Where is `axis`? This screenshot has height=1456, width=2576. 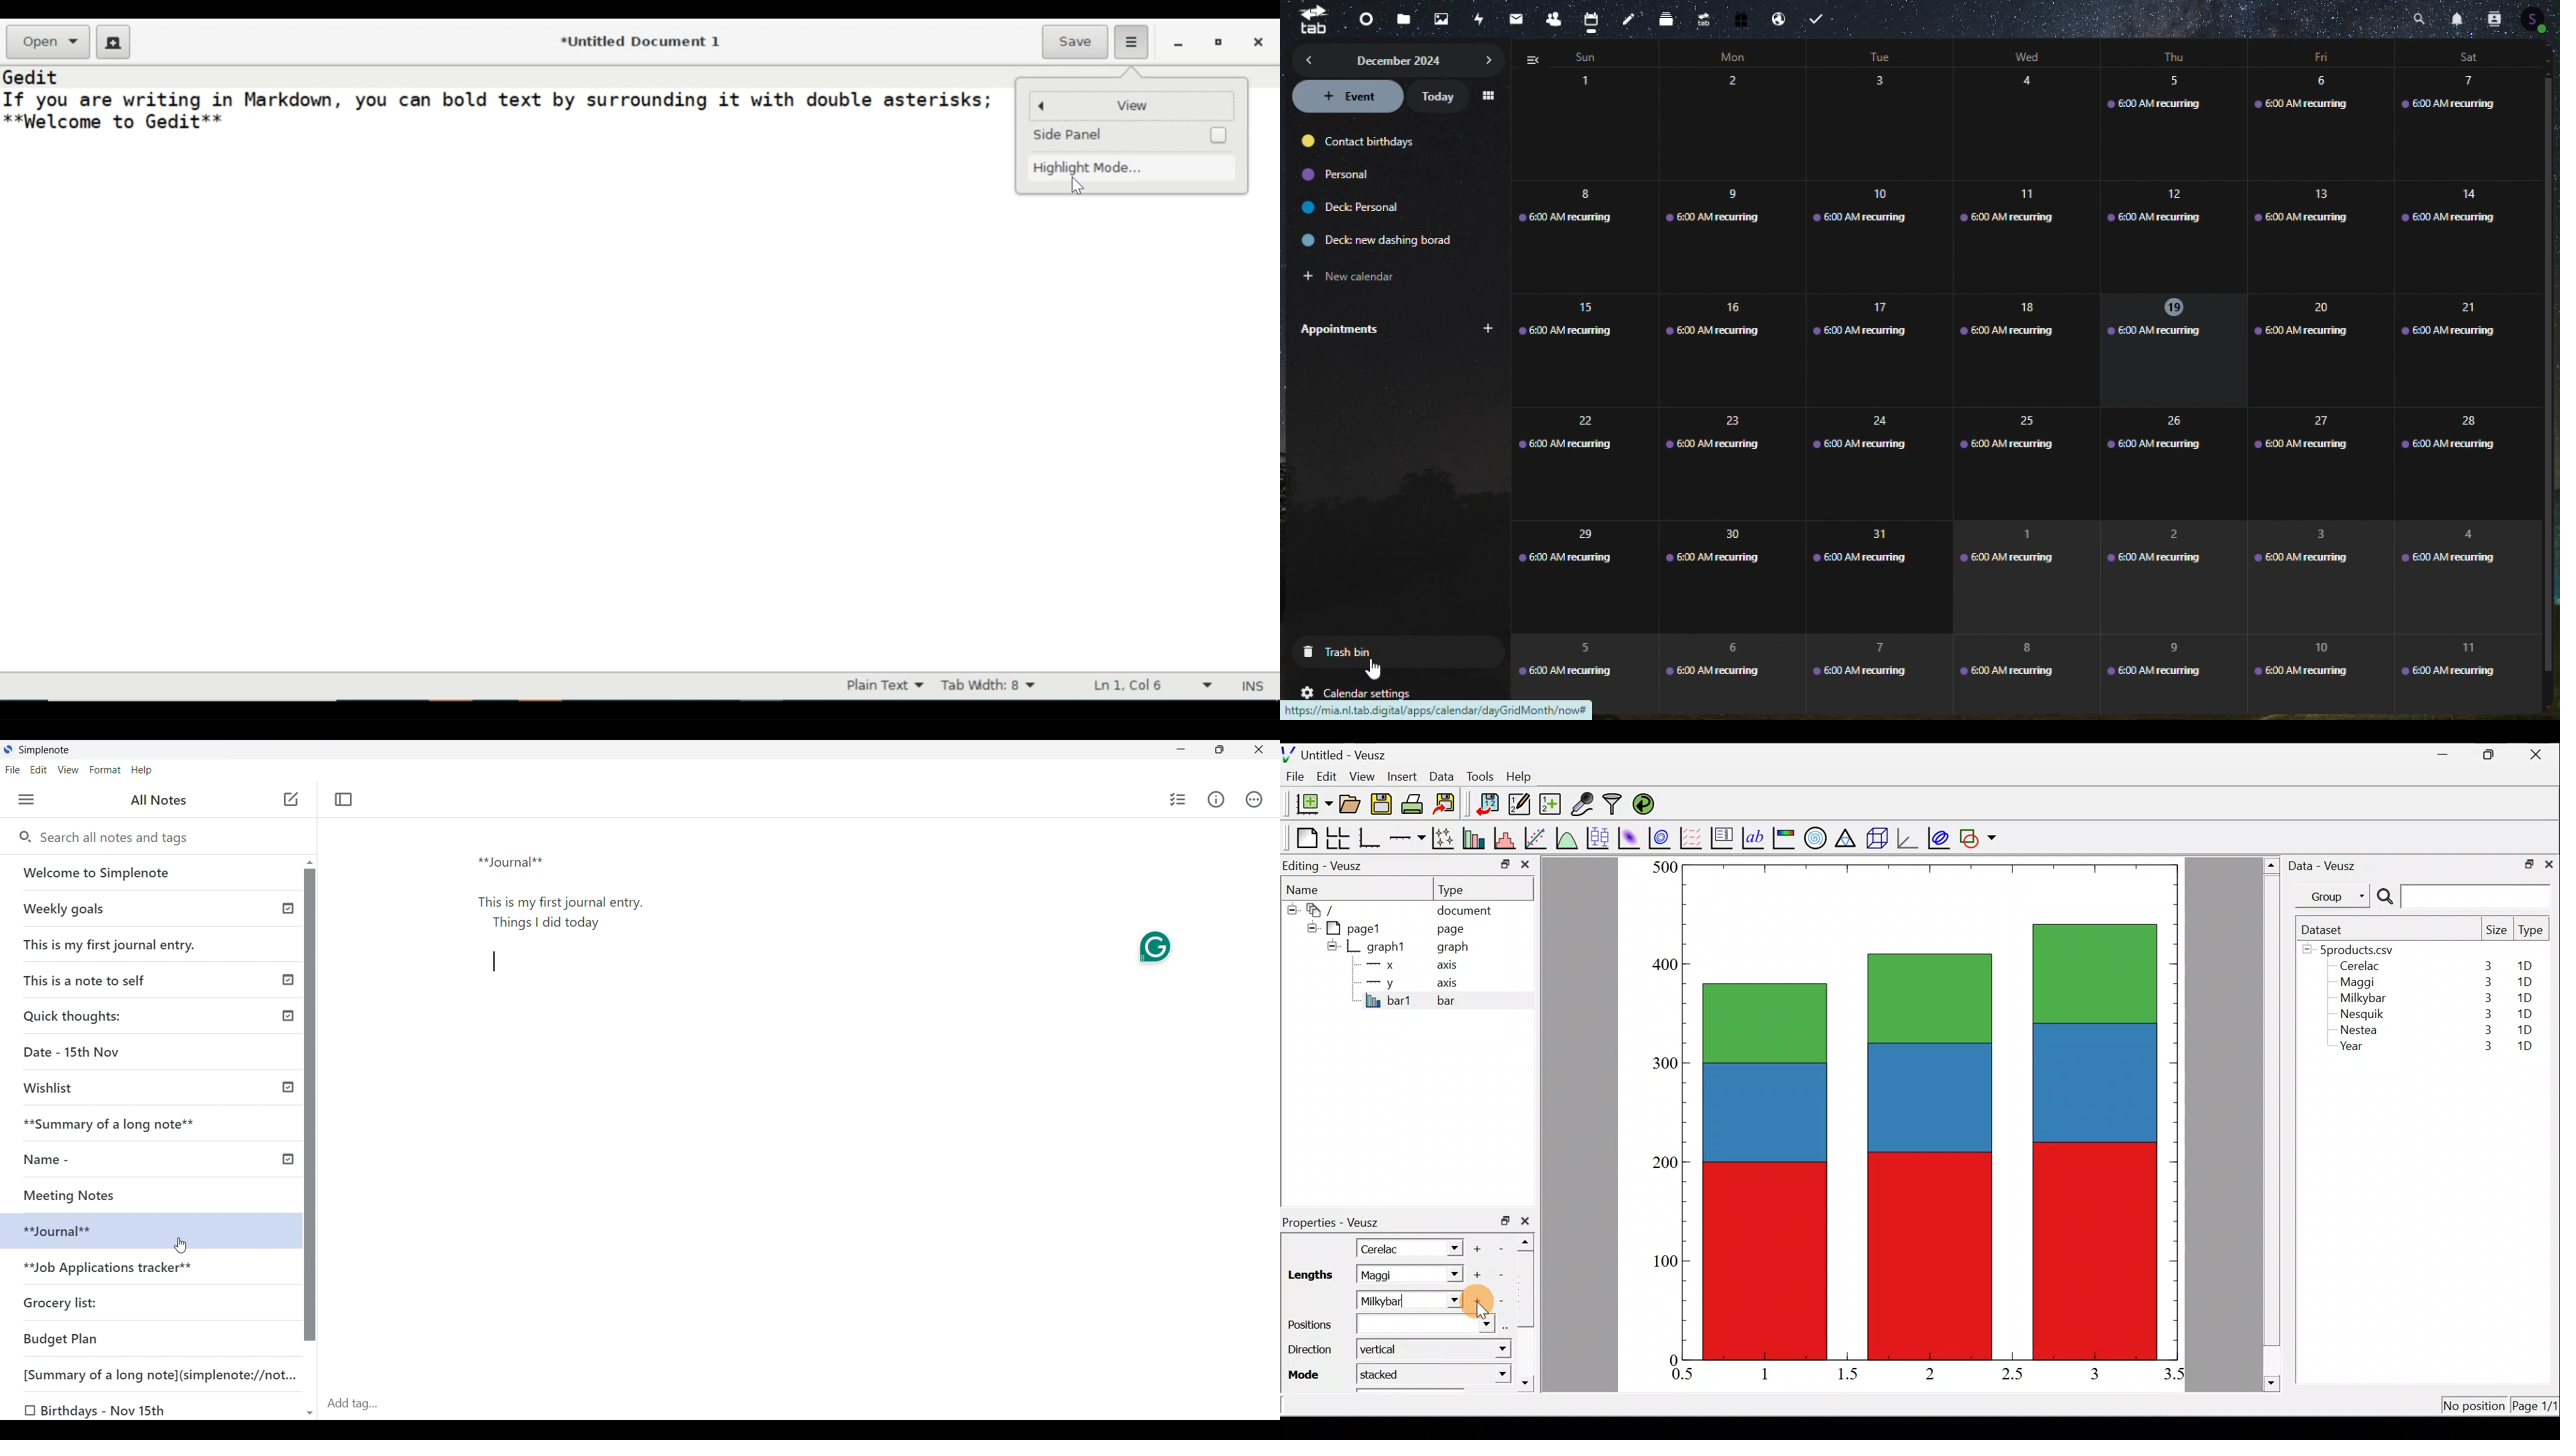 axis is located at coordinates (1451, 967).